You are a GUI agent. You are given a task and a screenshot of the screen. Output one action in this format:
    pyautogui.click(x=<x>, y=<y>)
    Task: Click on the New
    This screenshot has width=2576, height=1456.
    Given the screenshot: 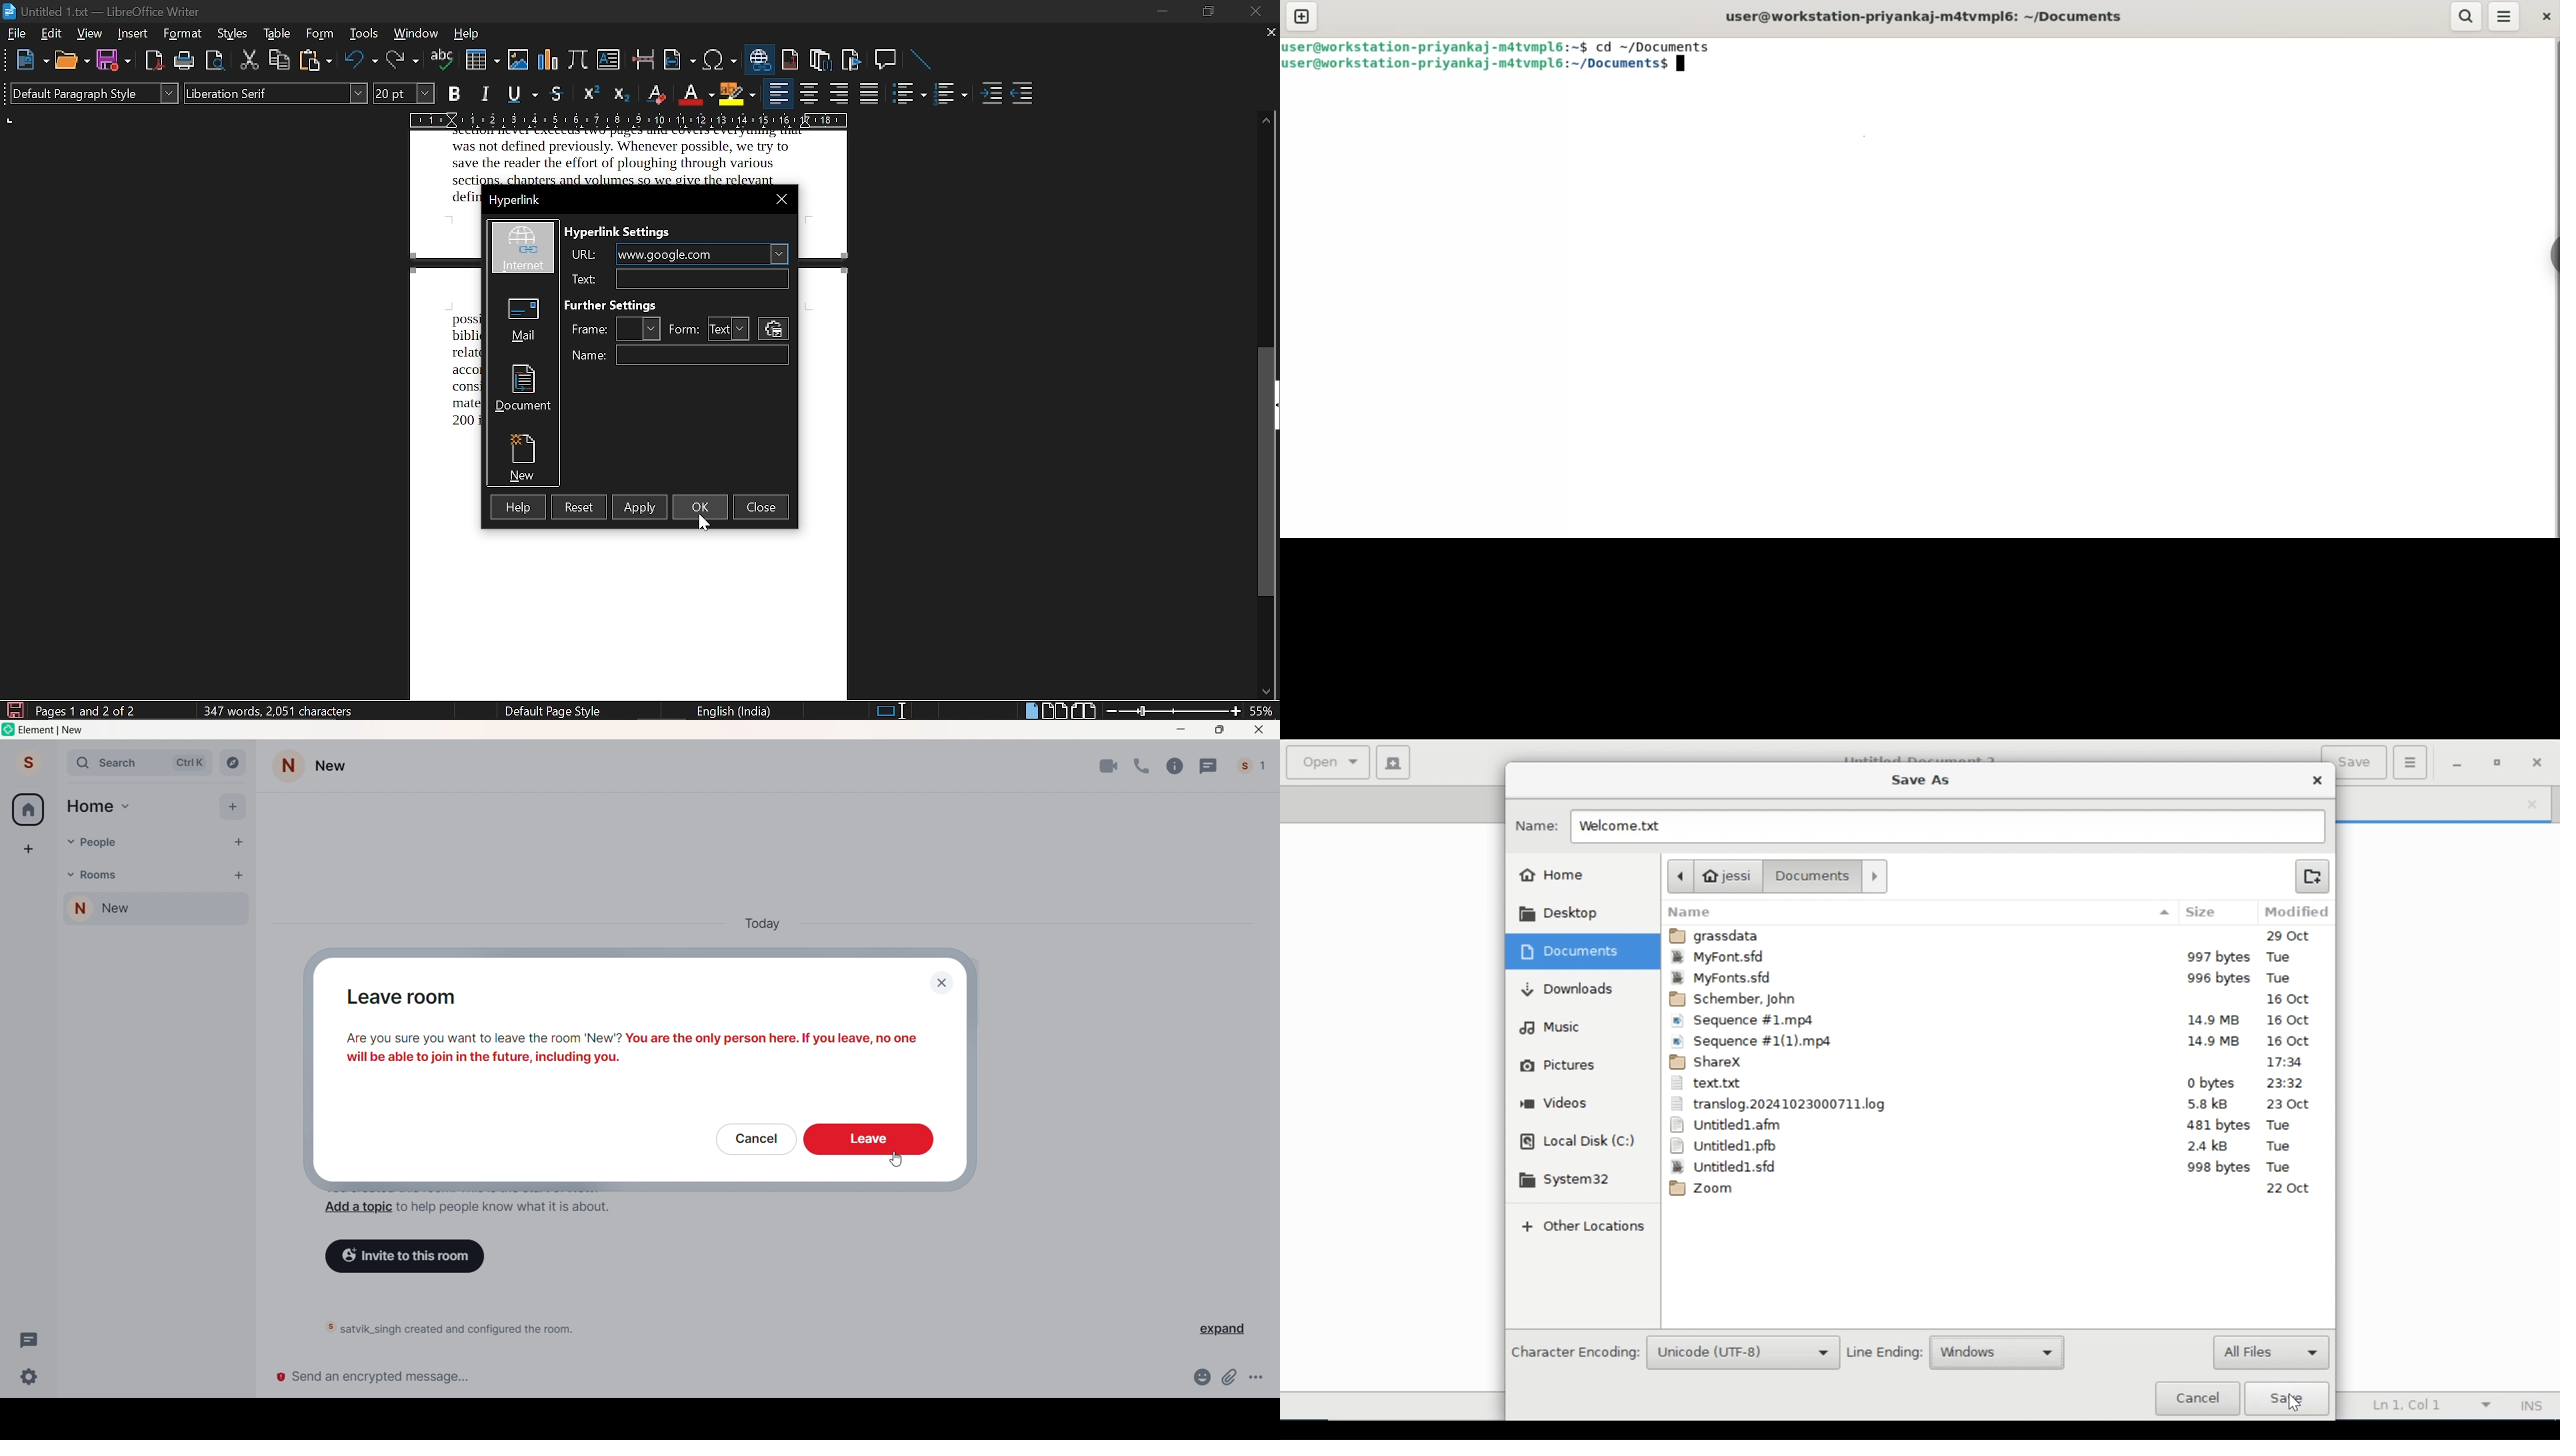 What is the action you would take?
    pyautogui.click(x=338, y=765)
    